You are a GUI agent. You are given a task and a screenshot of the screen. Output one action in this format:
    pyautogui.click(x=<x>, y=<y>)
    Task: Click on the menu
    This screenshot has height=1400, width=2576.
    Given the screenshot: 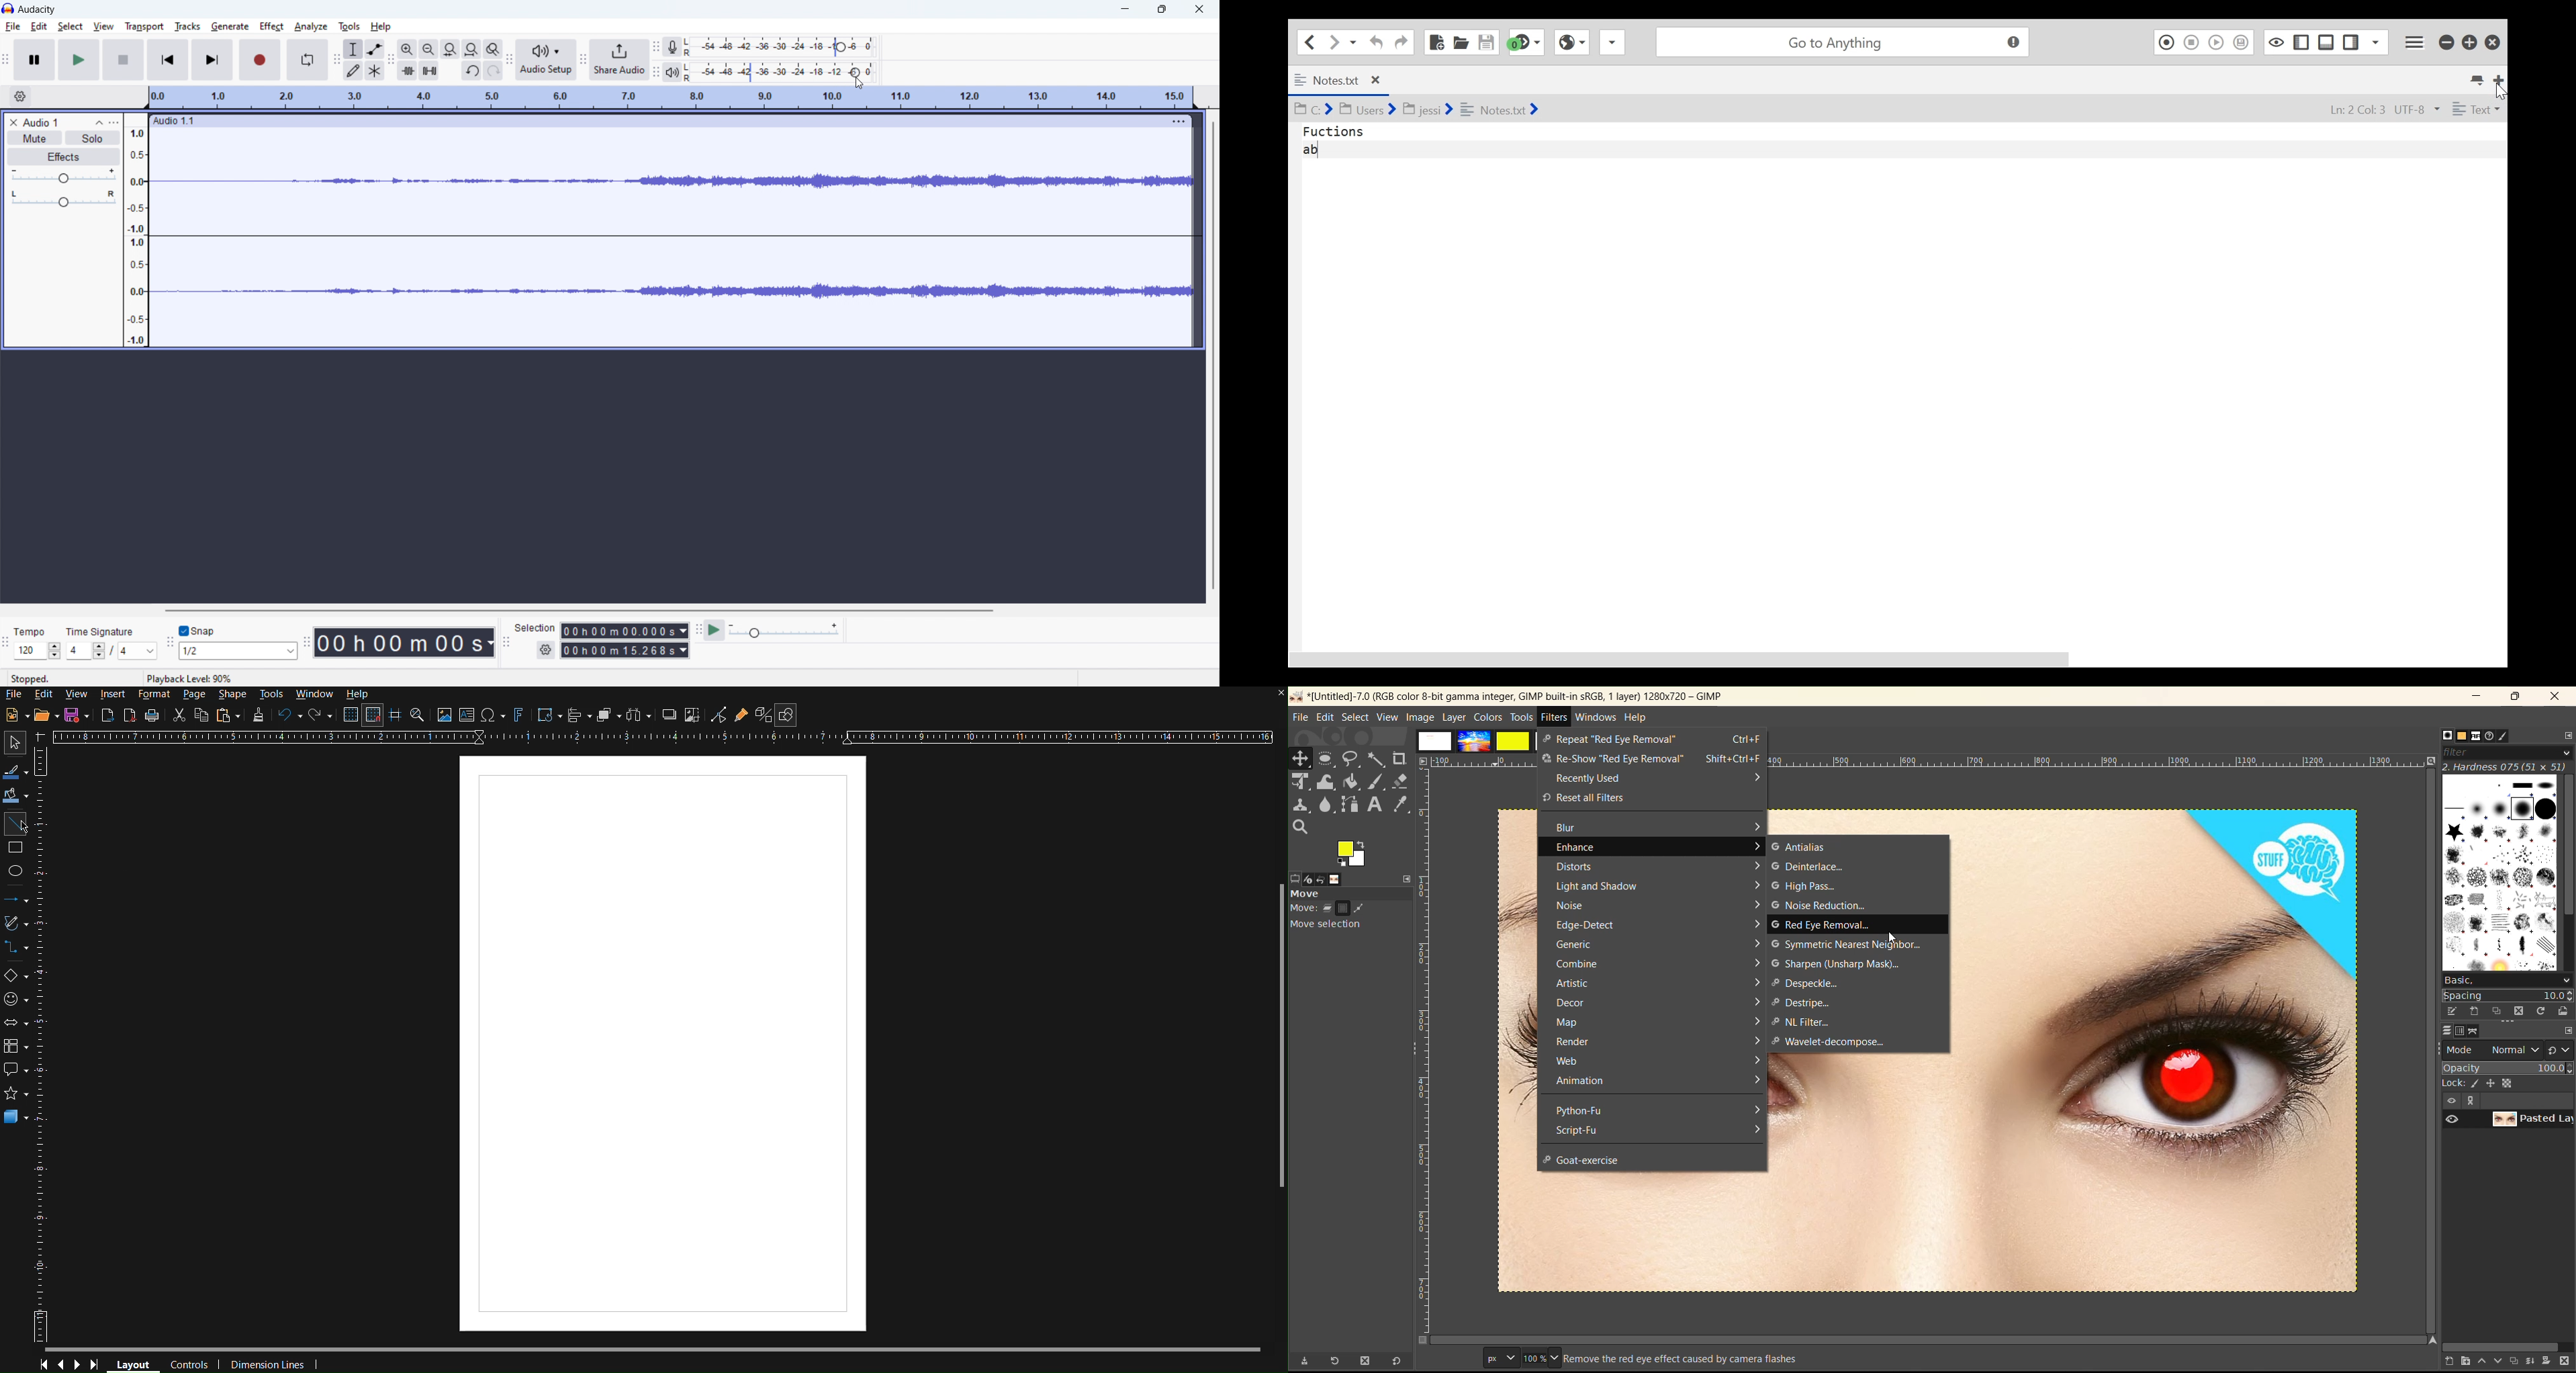 What is the action you would take?
    pyautogui.click(x=1180, y=120)
    